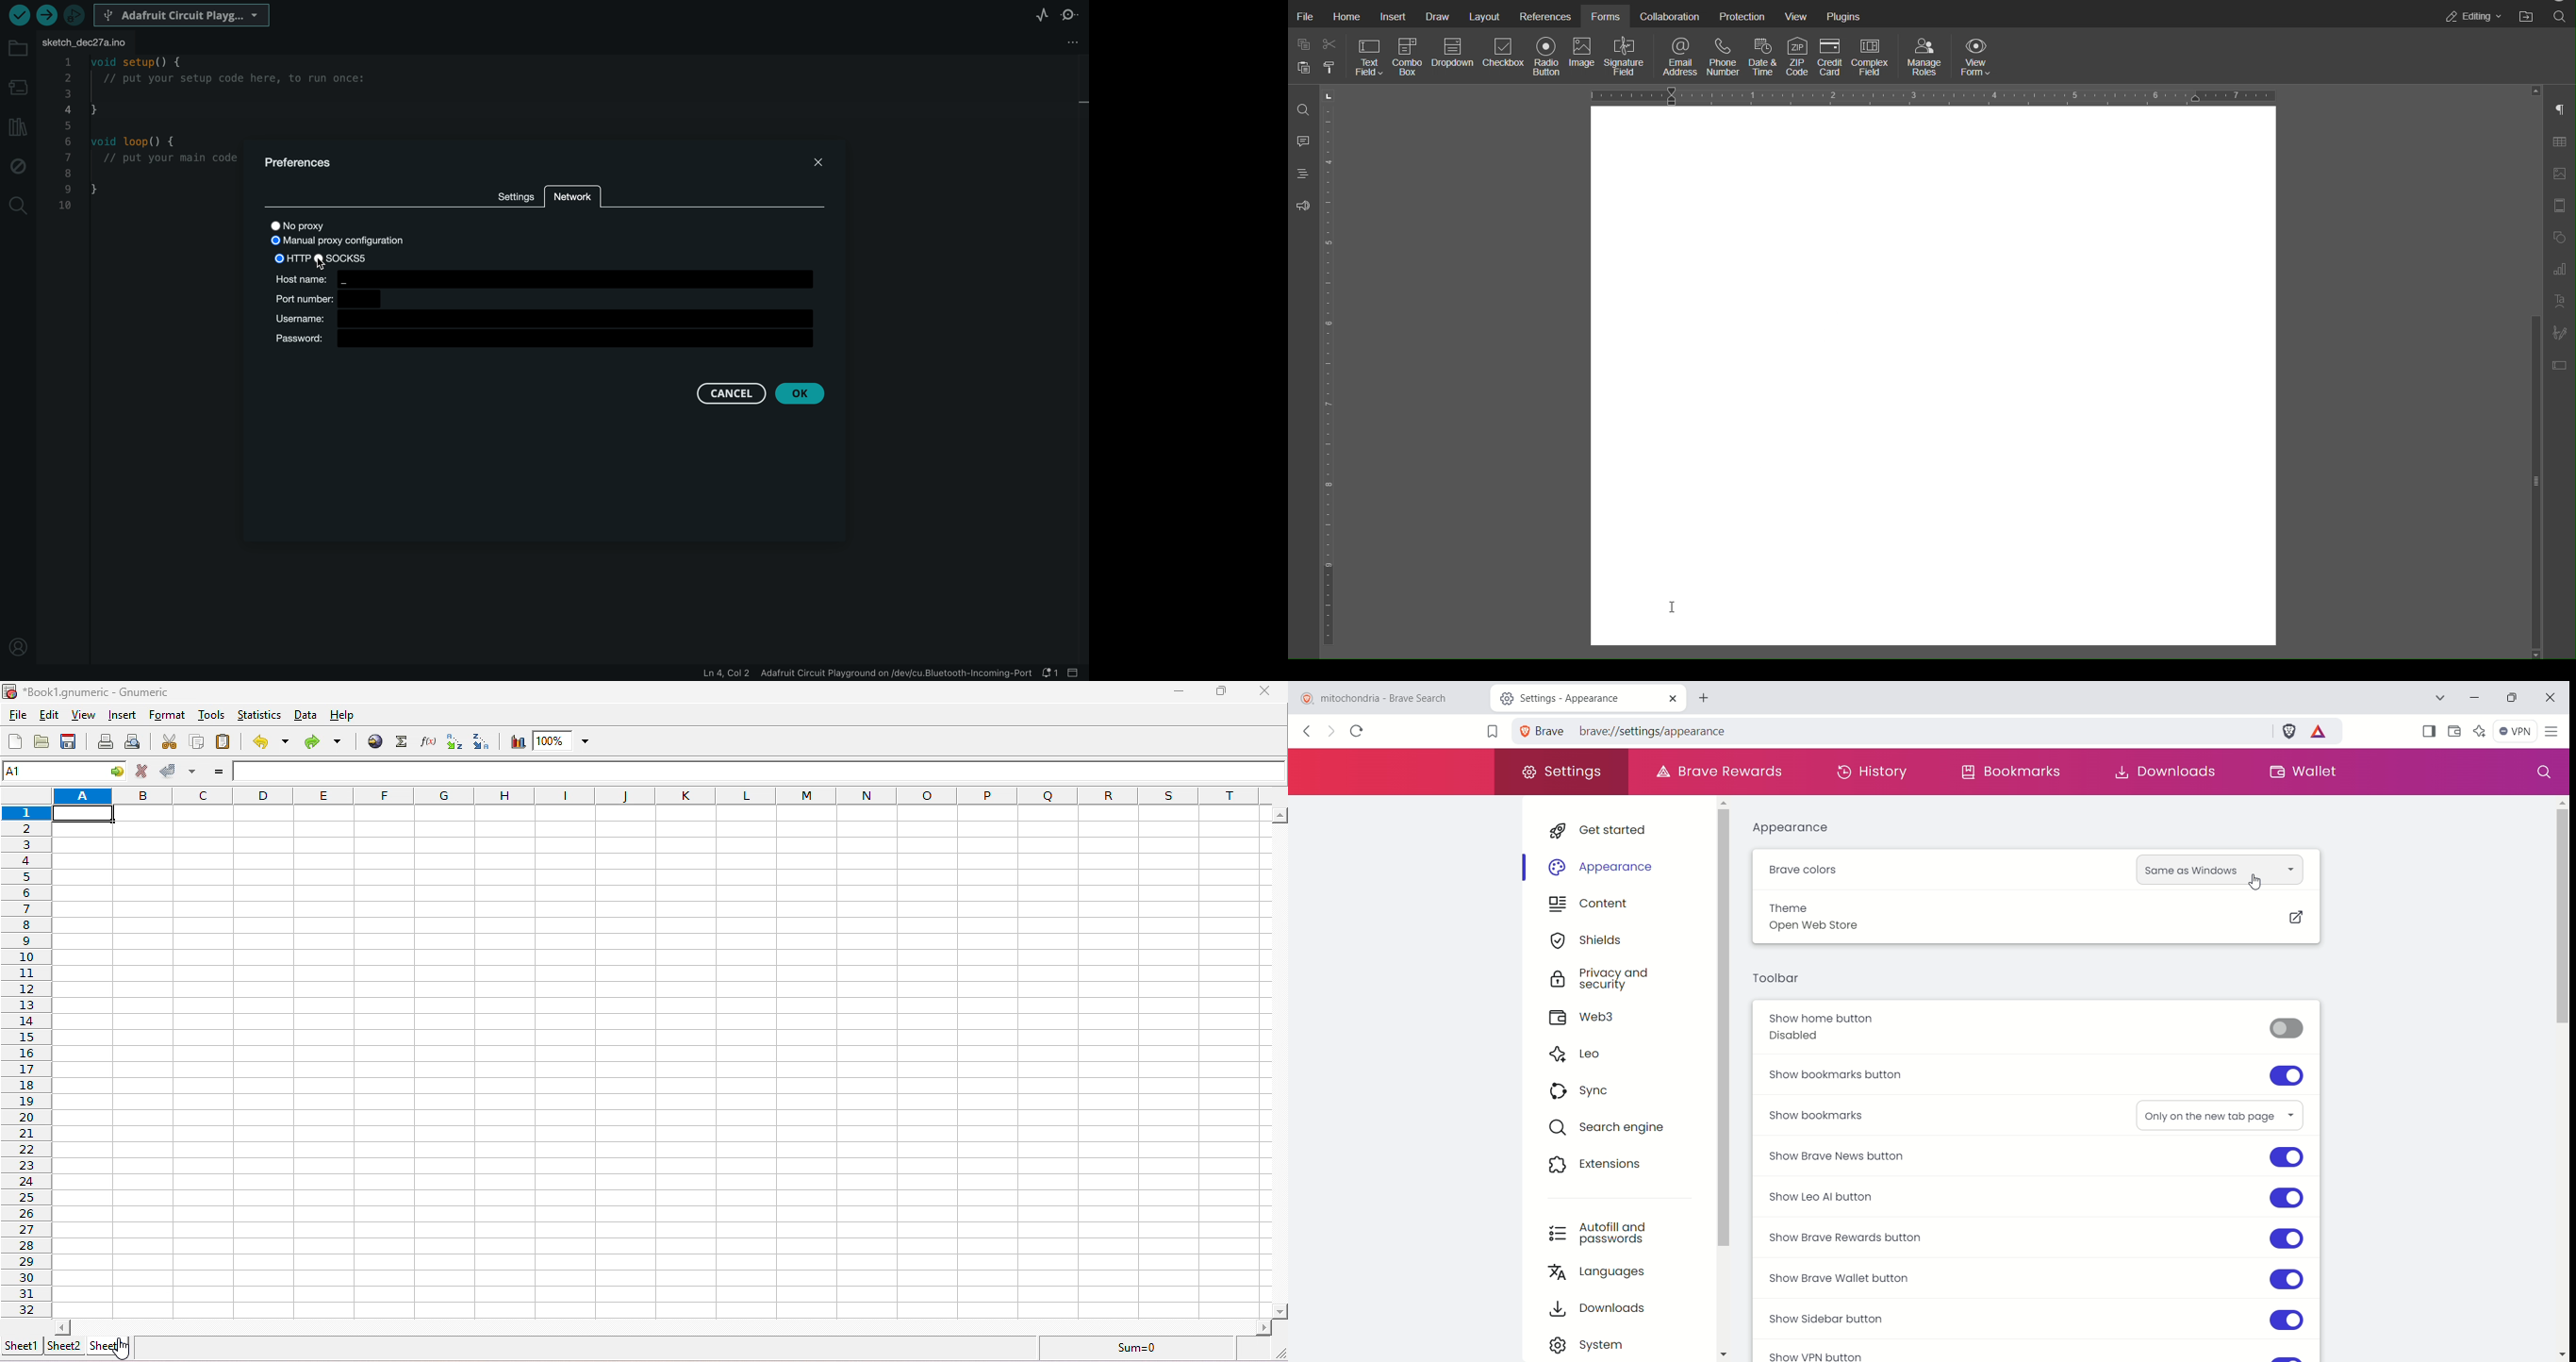  Describe the element at coordinates (1397, 17) in the screenshot. I see `Insert` at that location.